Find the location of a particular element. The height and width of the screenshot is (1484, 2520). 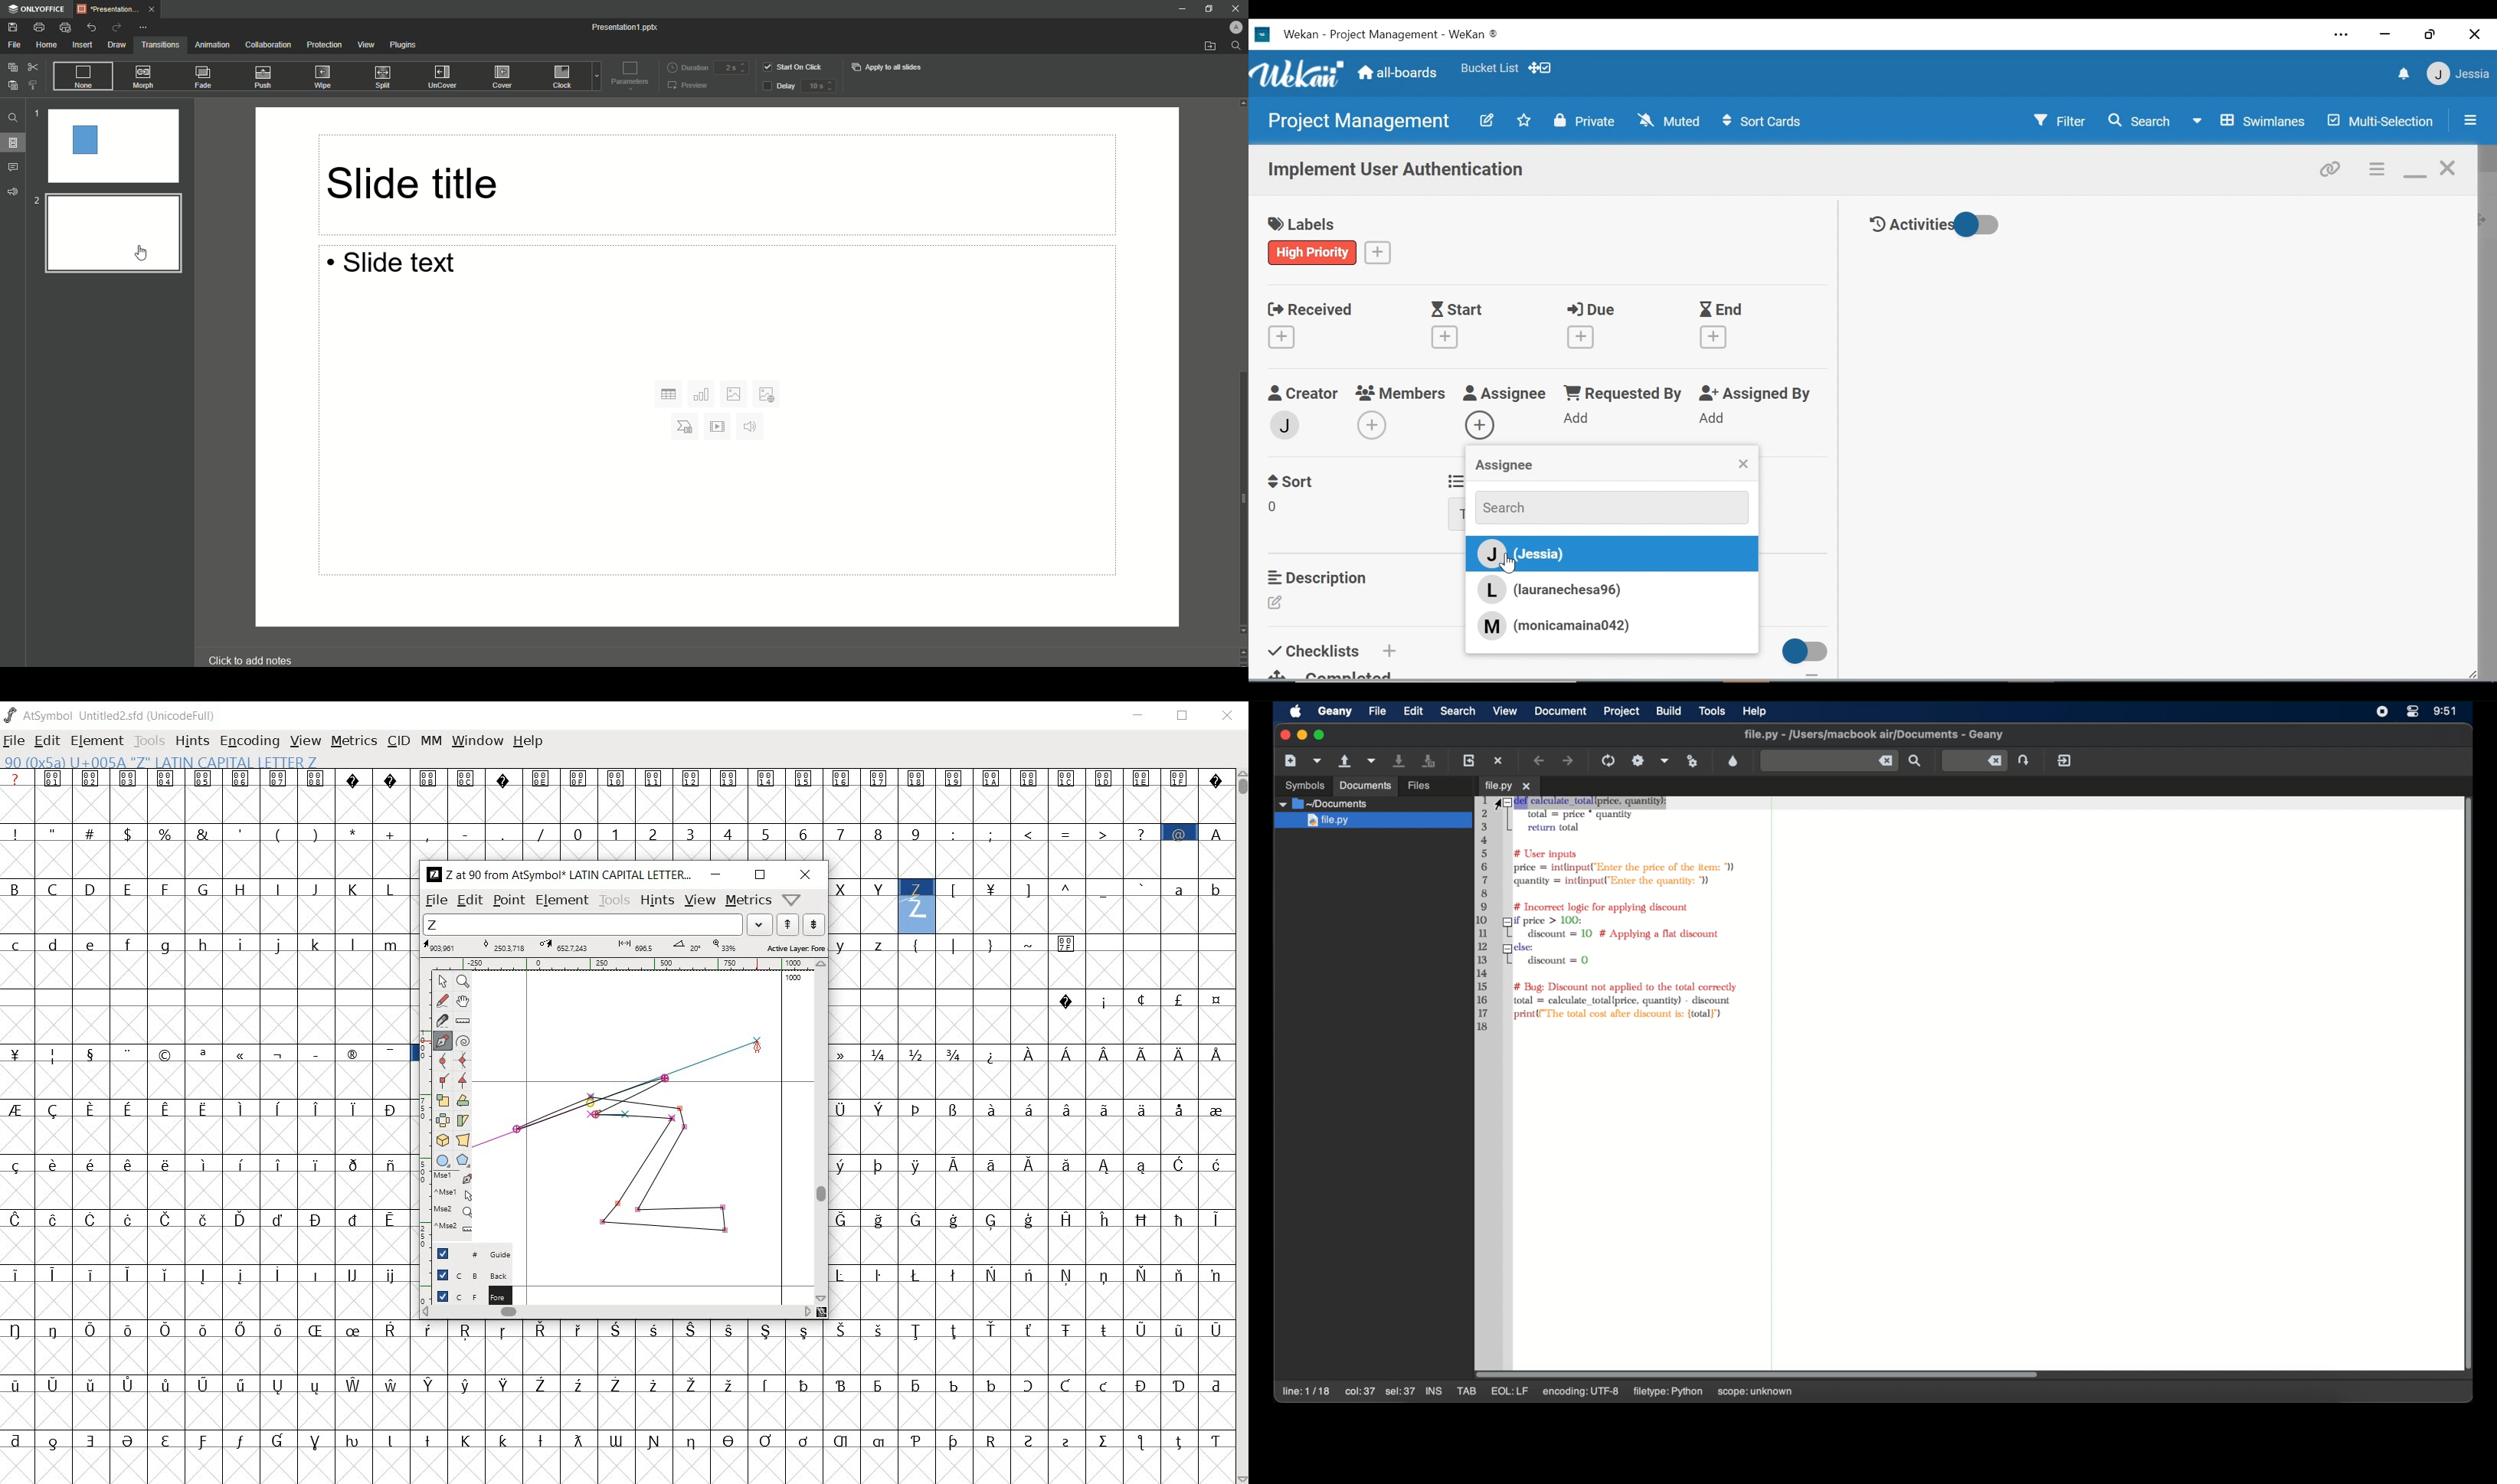

Search members is located at coordinates (1604, 507).